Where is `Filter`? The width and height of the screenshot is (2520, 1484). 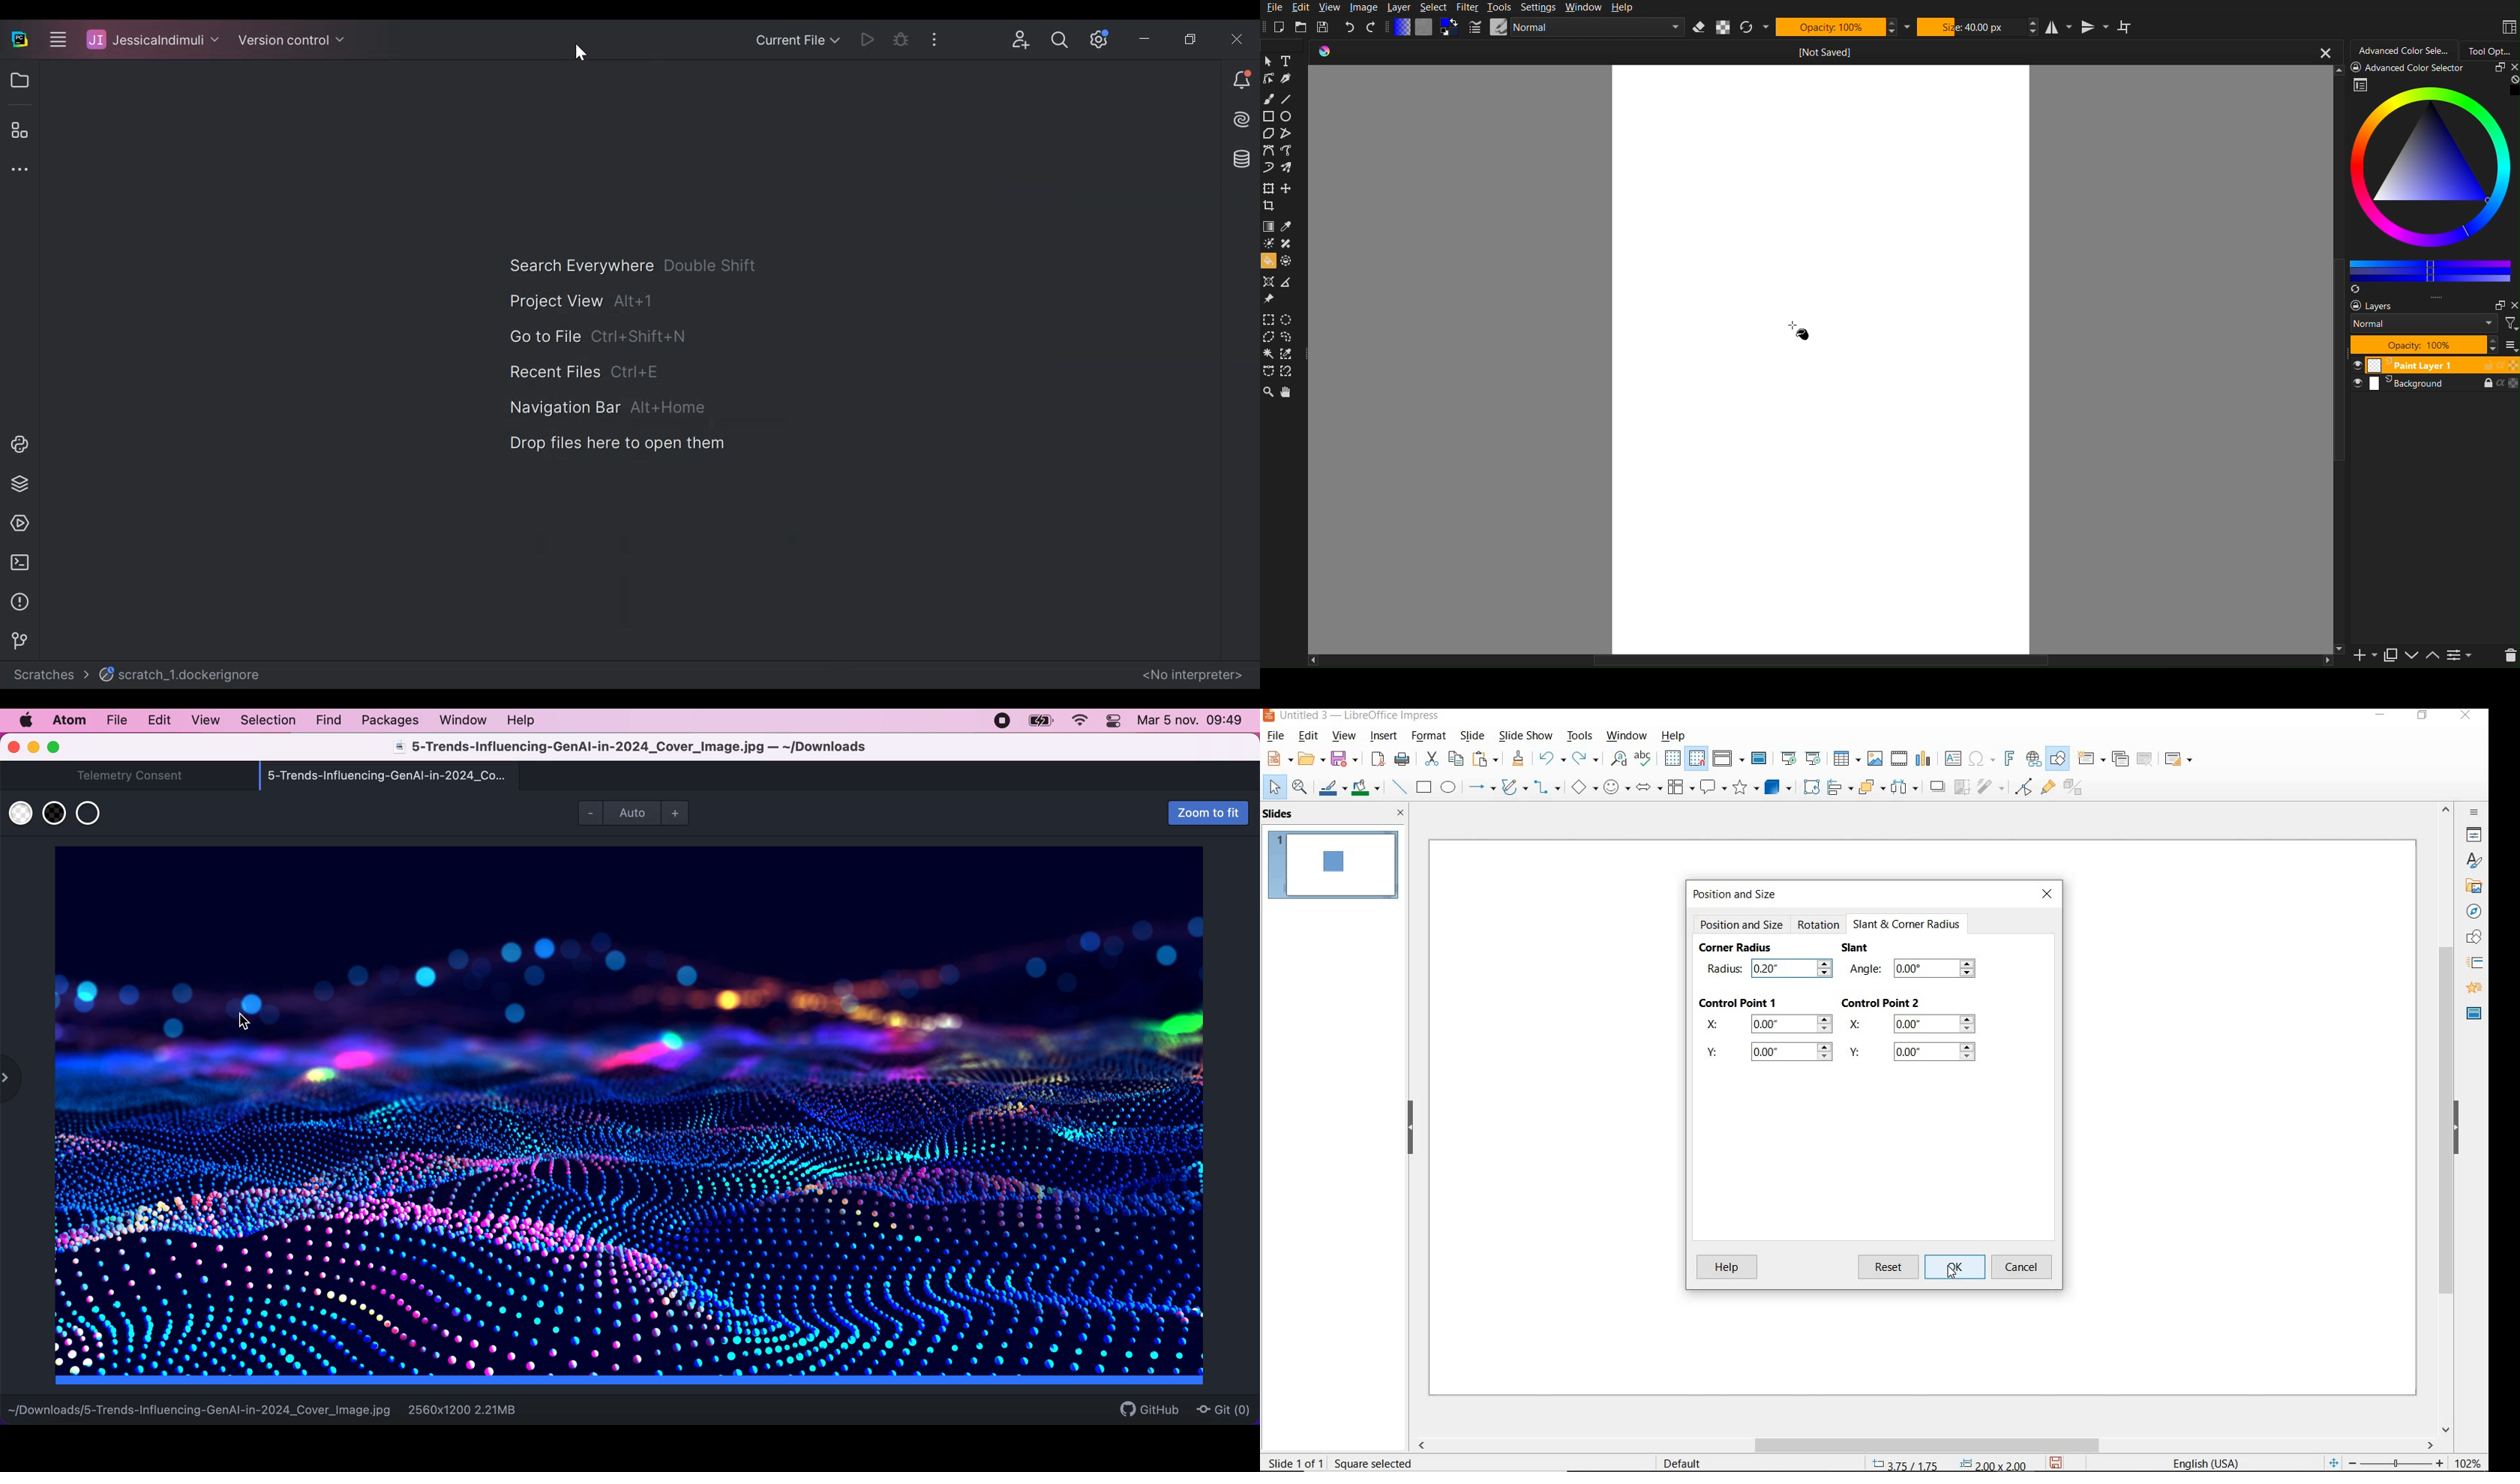
Filter is located at coordinates (1467, 7).